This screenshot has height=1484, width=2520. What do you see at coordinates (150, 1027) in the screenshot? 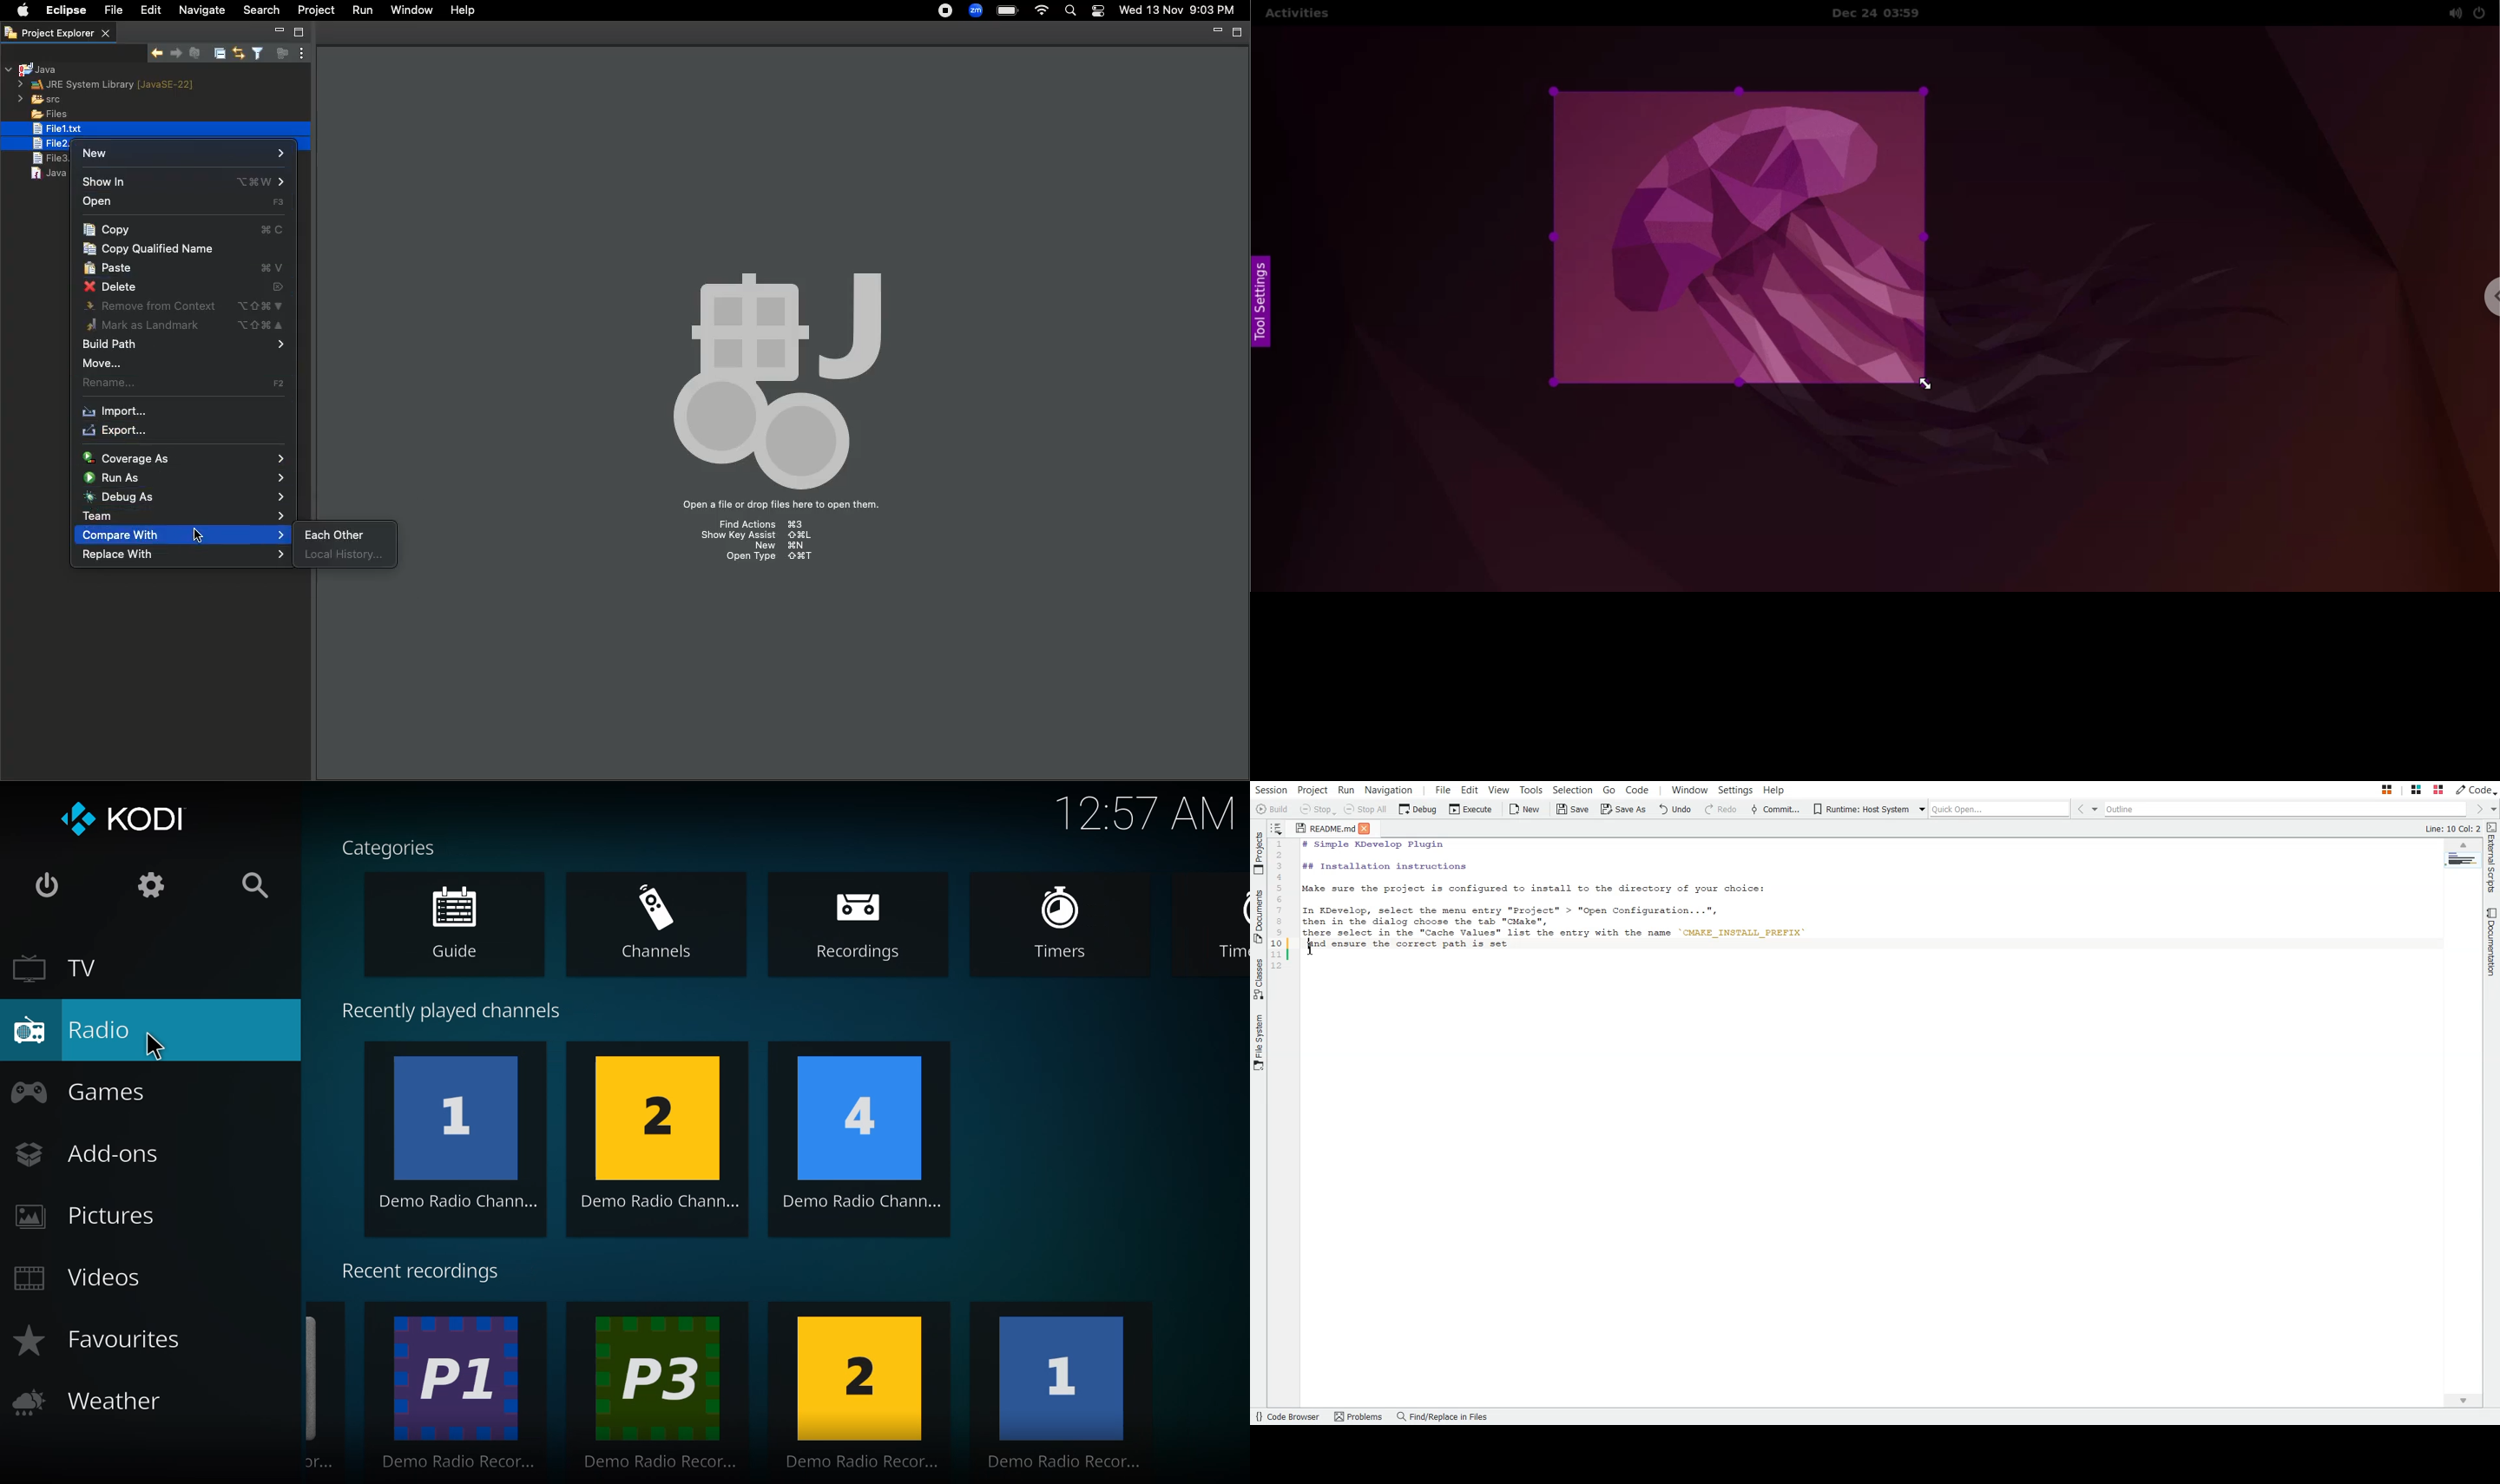
I see `radio` at bounding box center [150, 1027].